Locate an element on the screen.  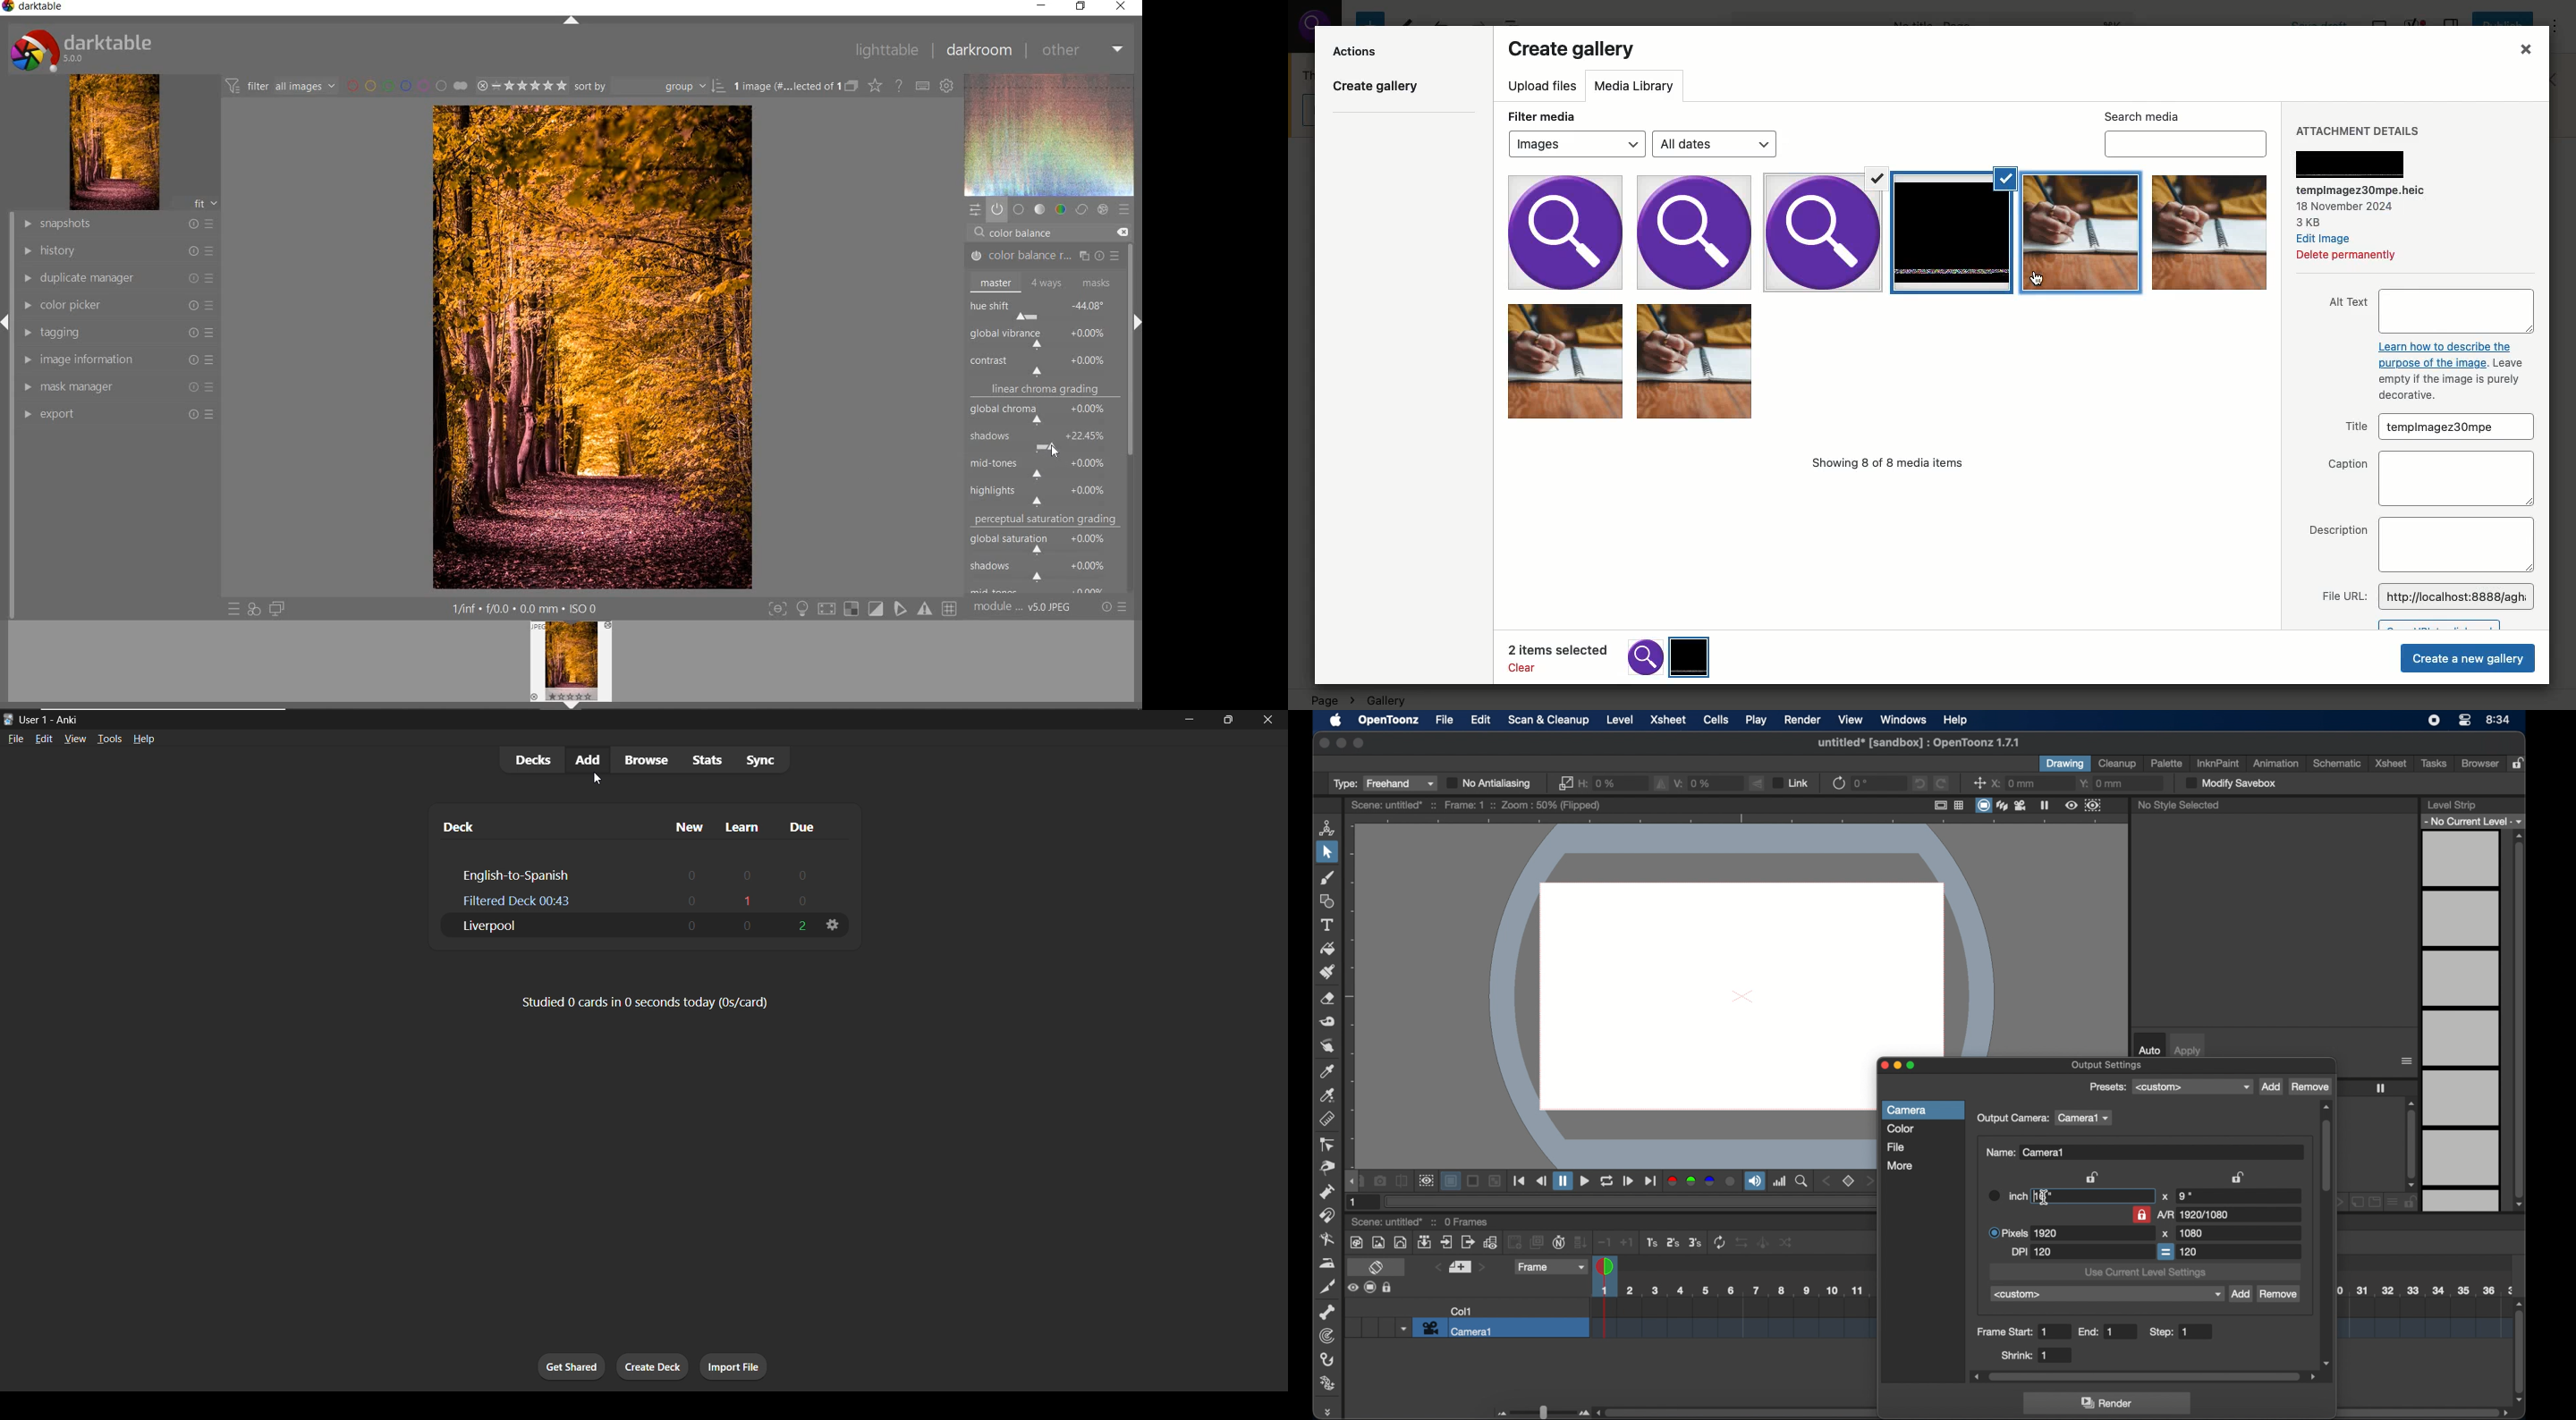
mid-tones is located at coordinates (1042, 466).